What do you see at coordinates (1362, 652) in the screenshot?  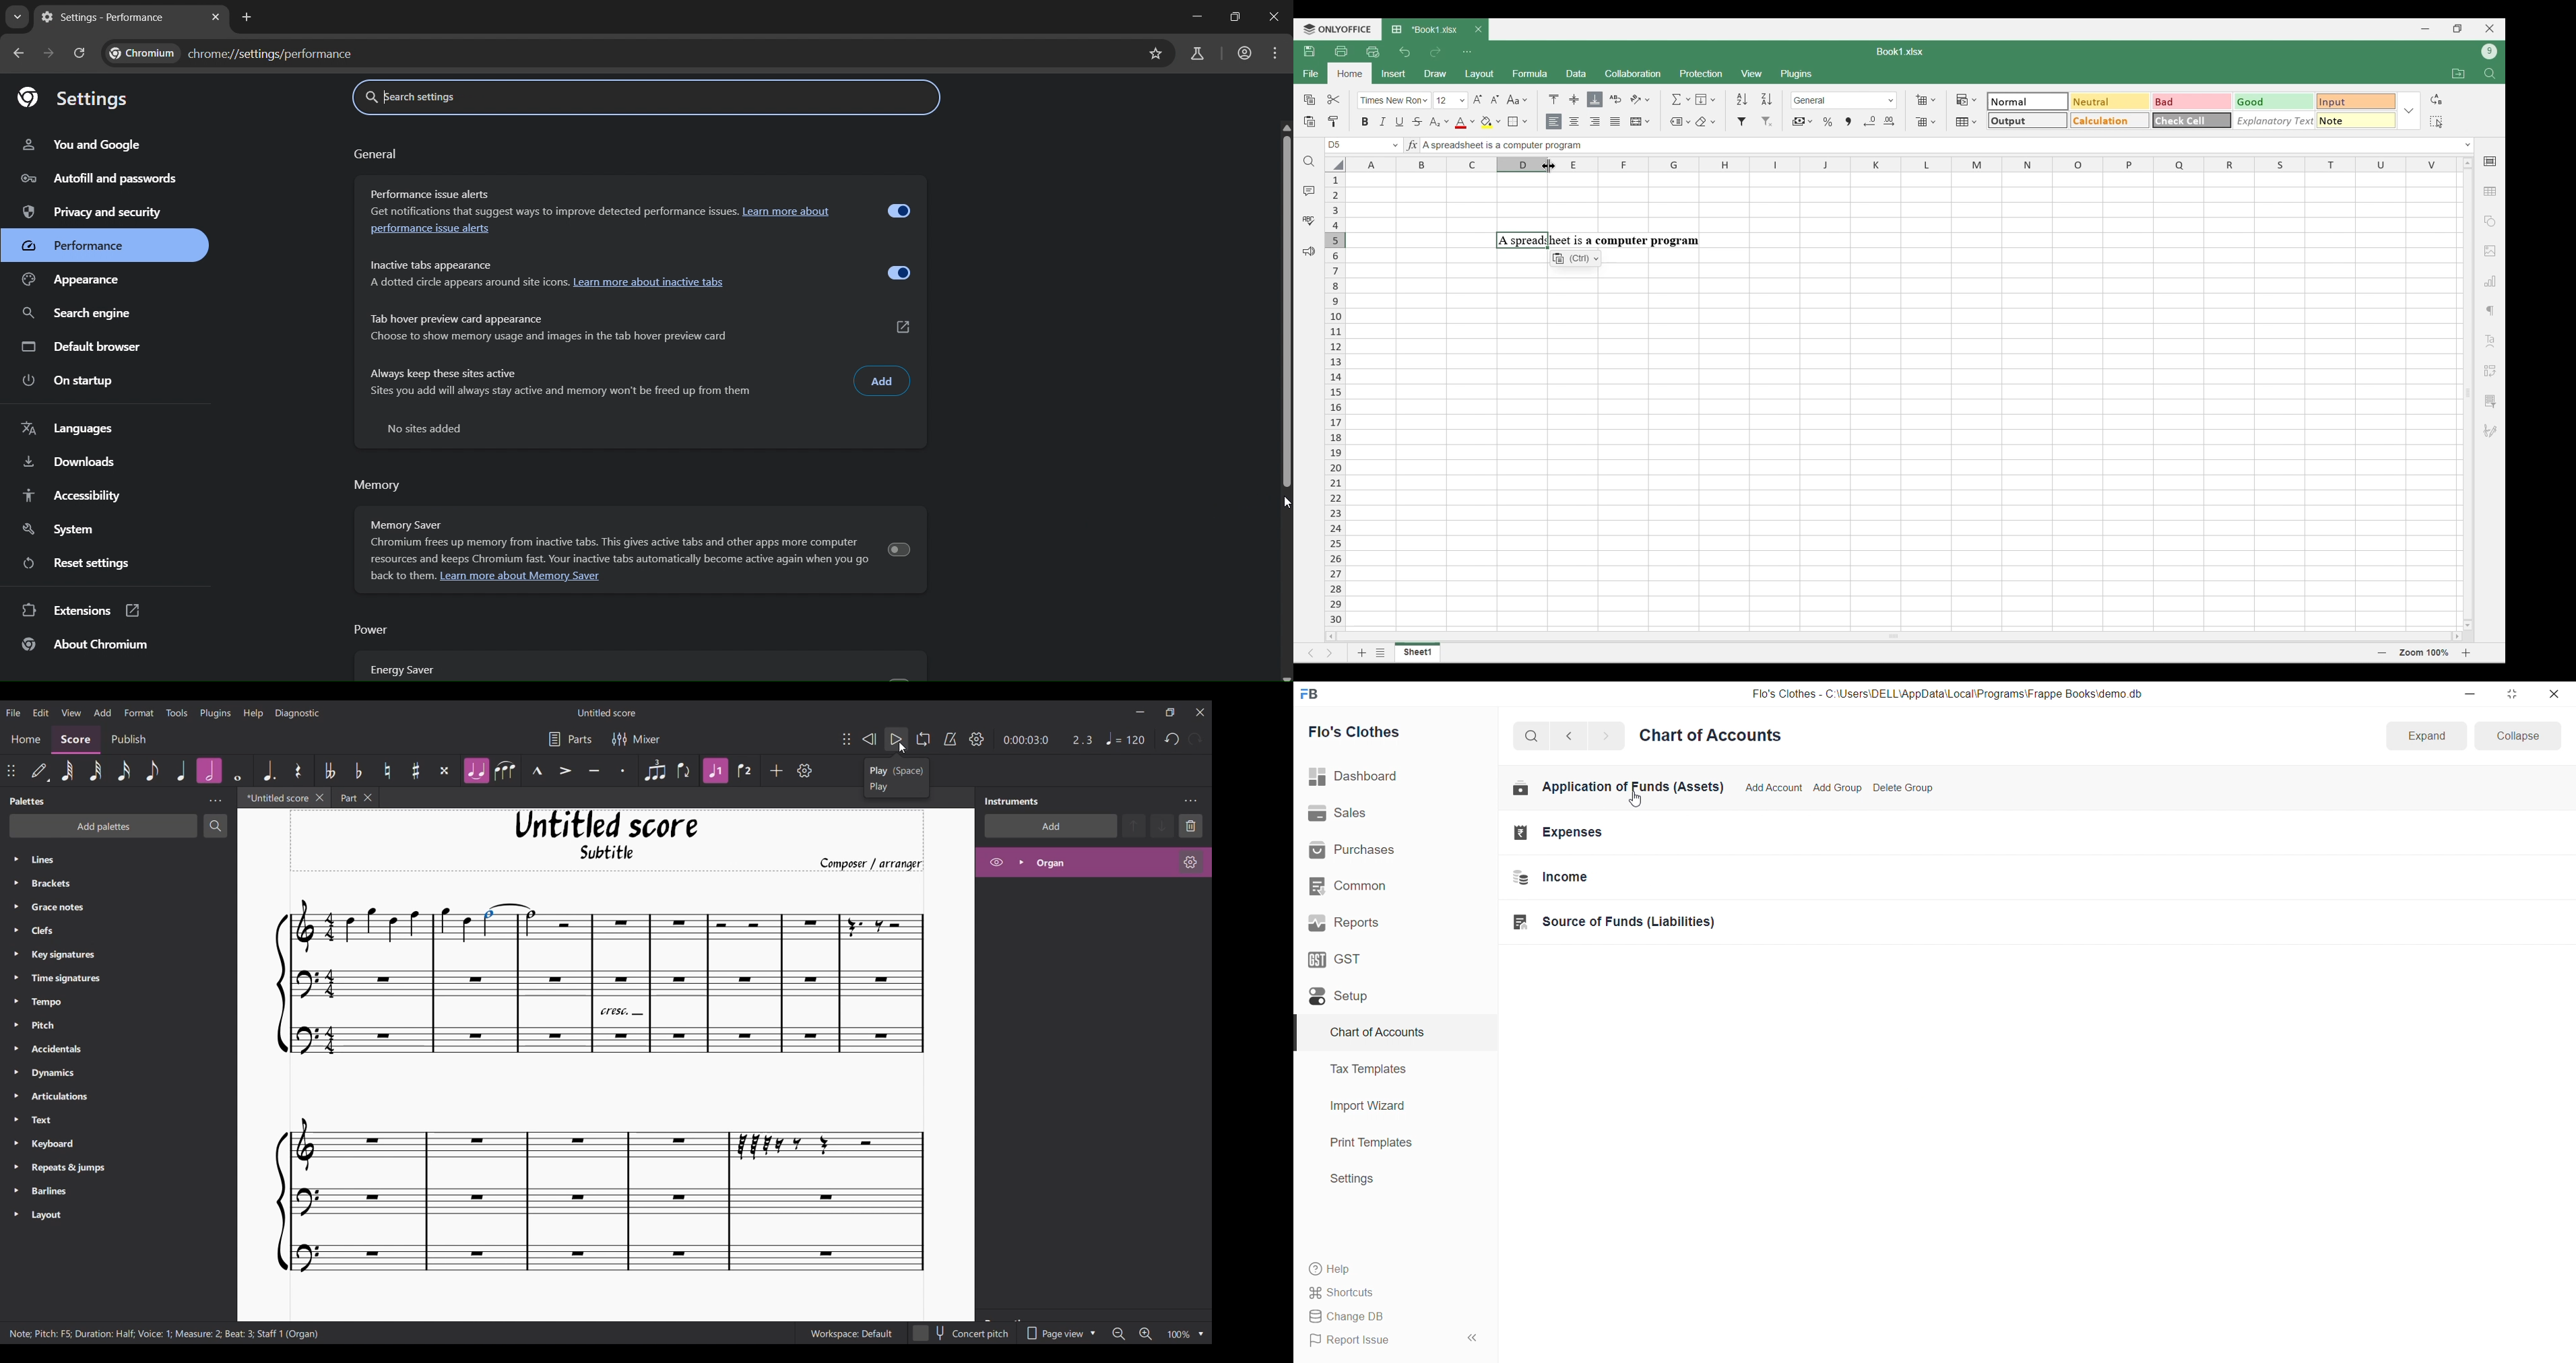 I see `Add sheets` at bounding box center [1362, 652].